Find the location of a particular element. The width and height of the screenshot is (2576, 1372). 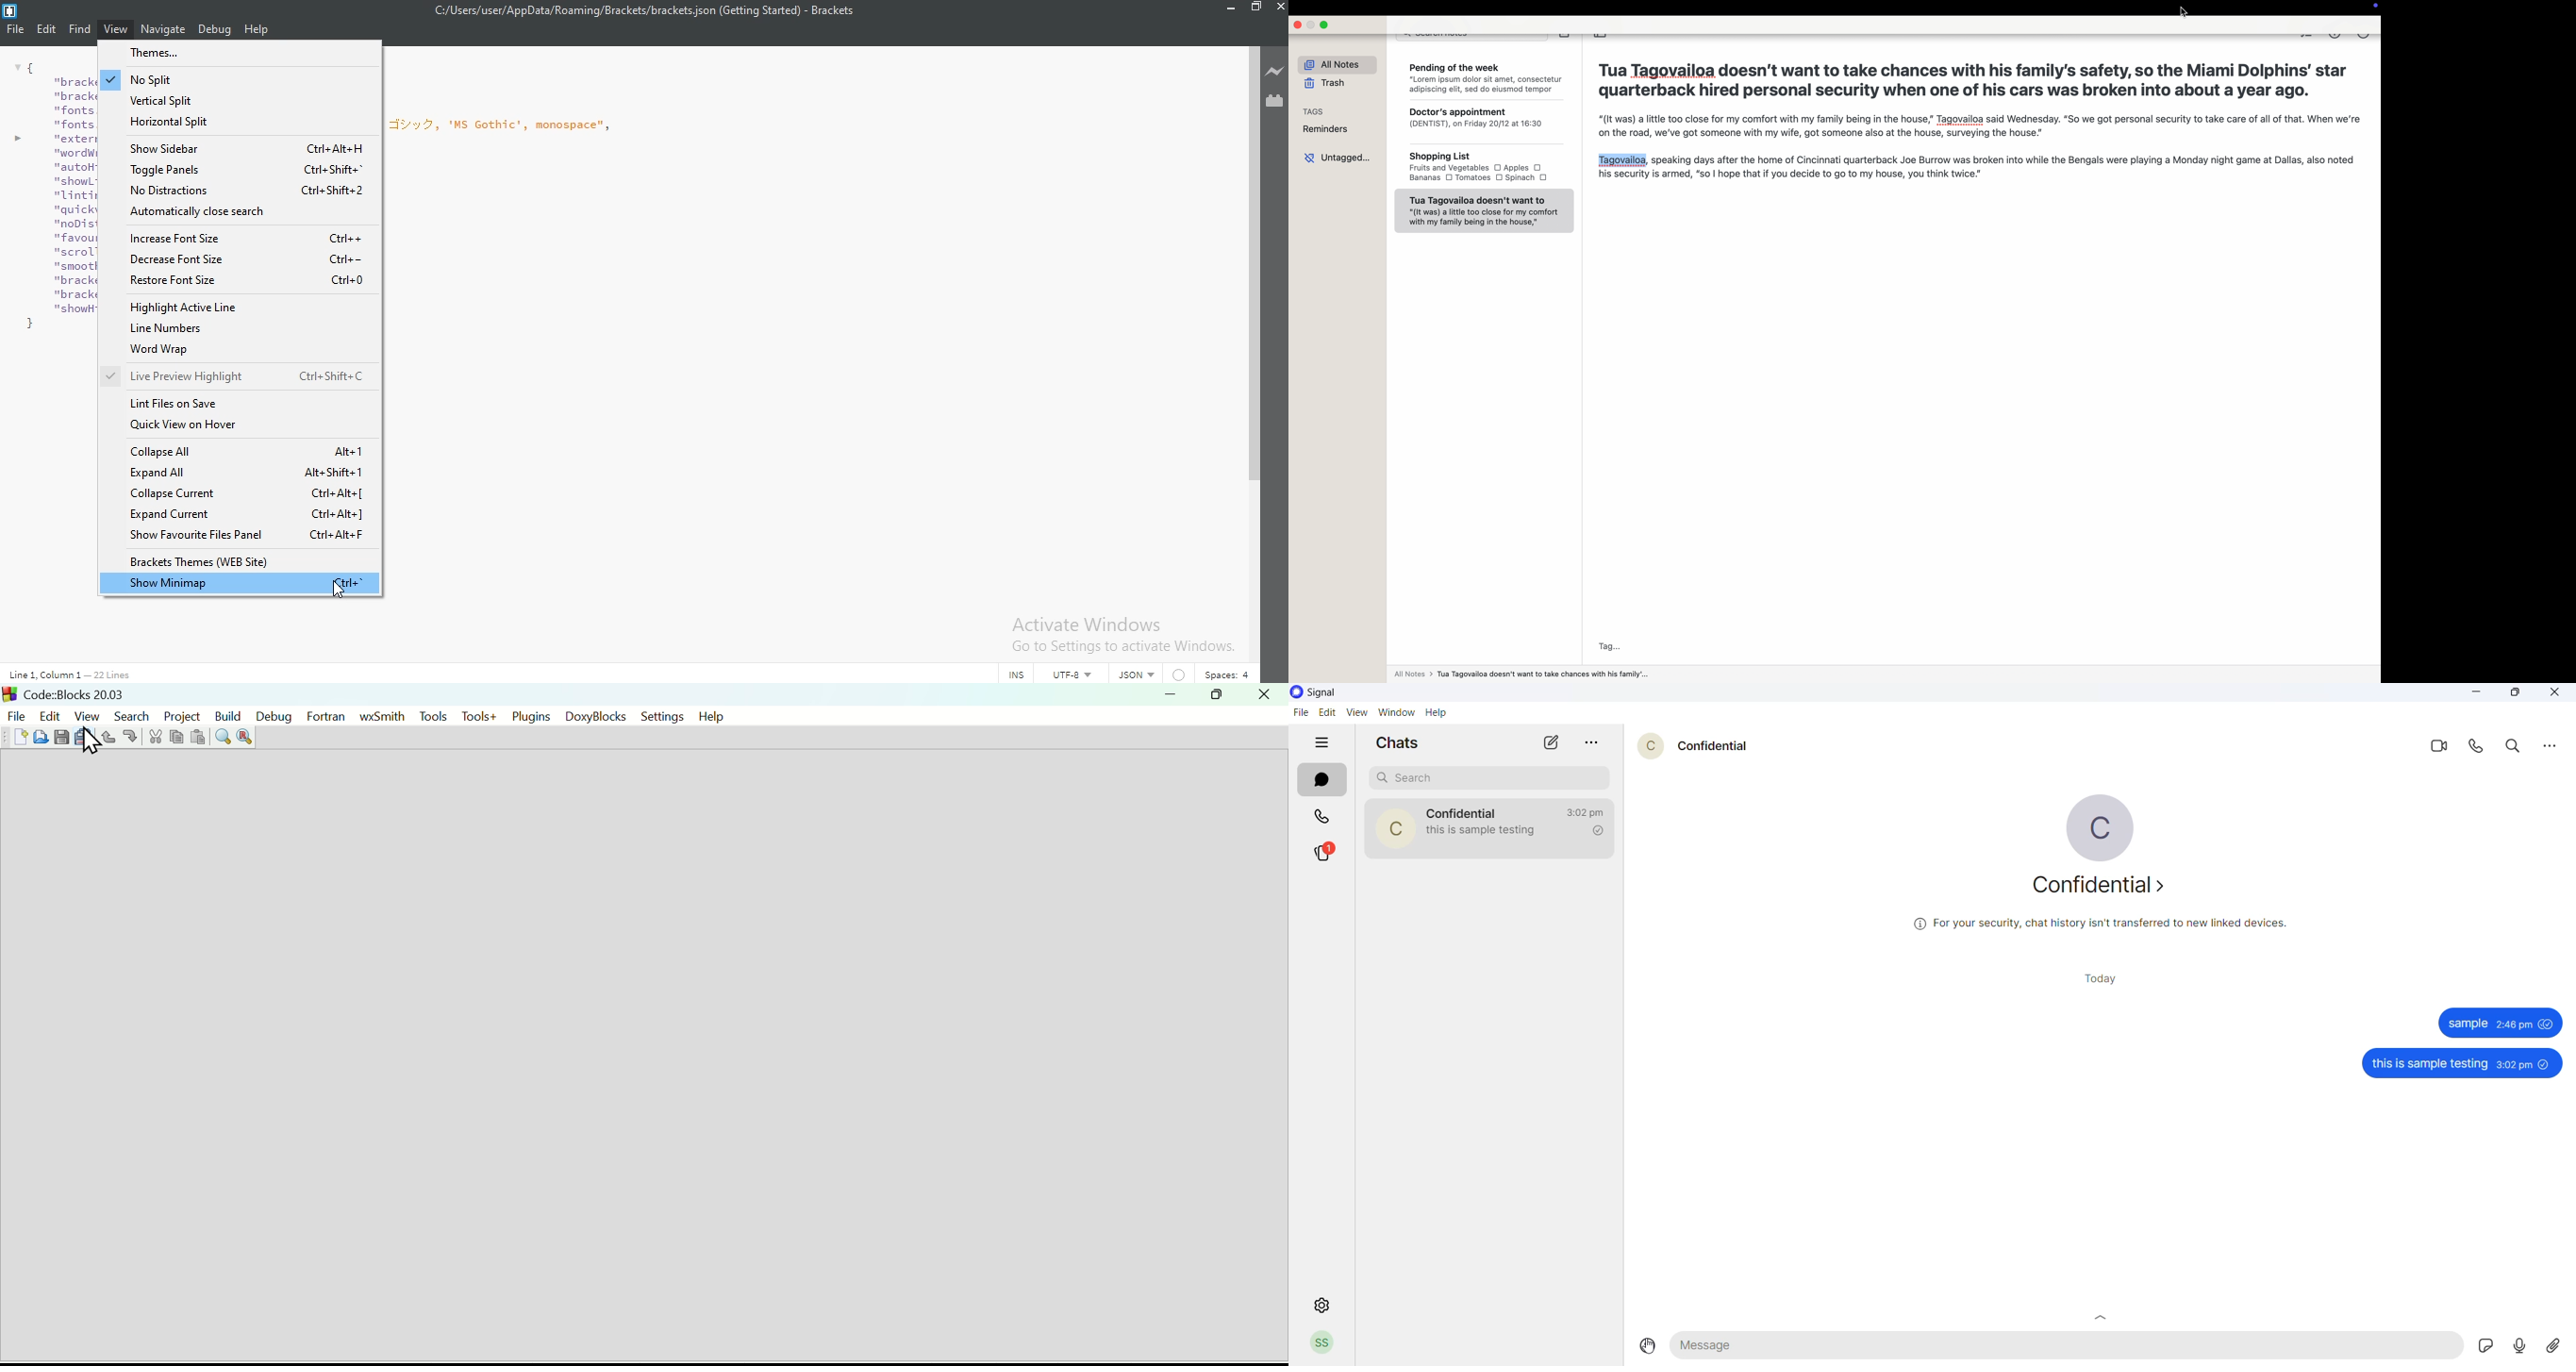

window is located at coordinates (1396, 712).